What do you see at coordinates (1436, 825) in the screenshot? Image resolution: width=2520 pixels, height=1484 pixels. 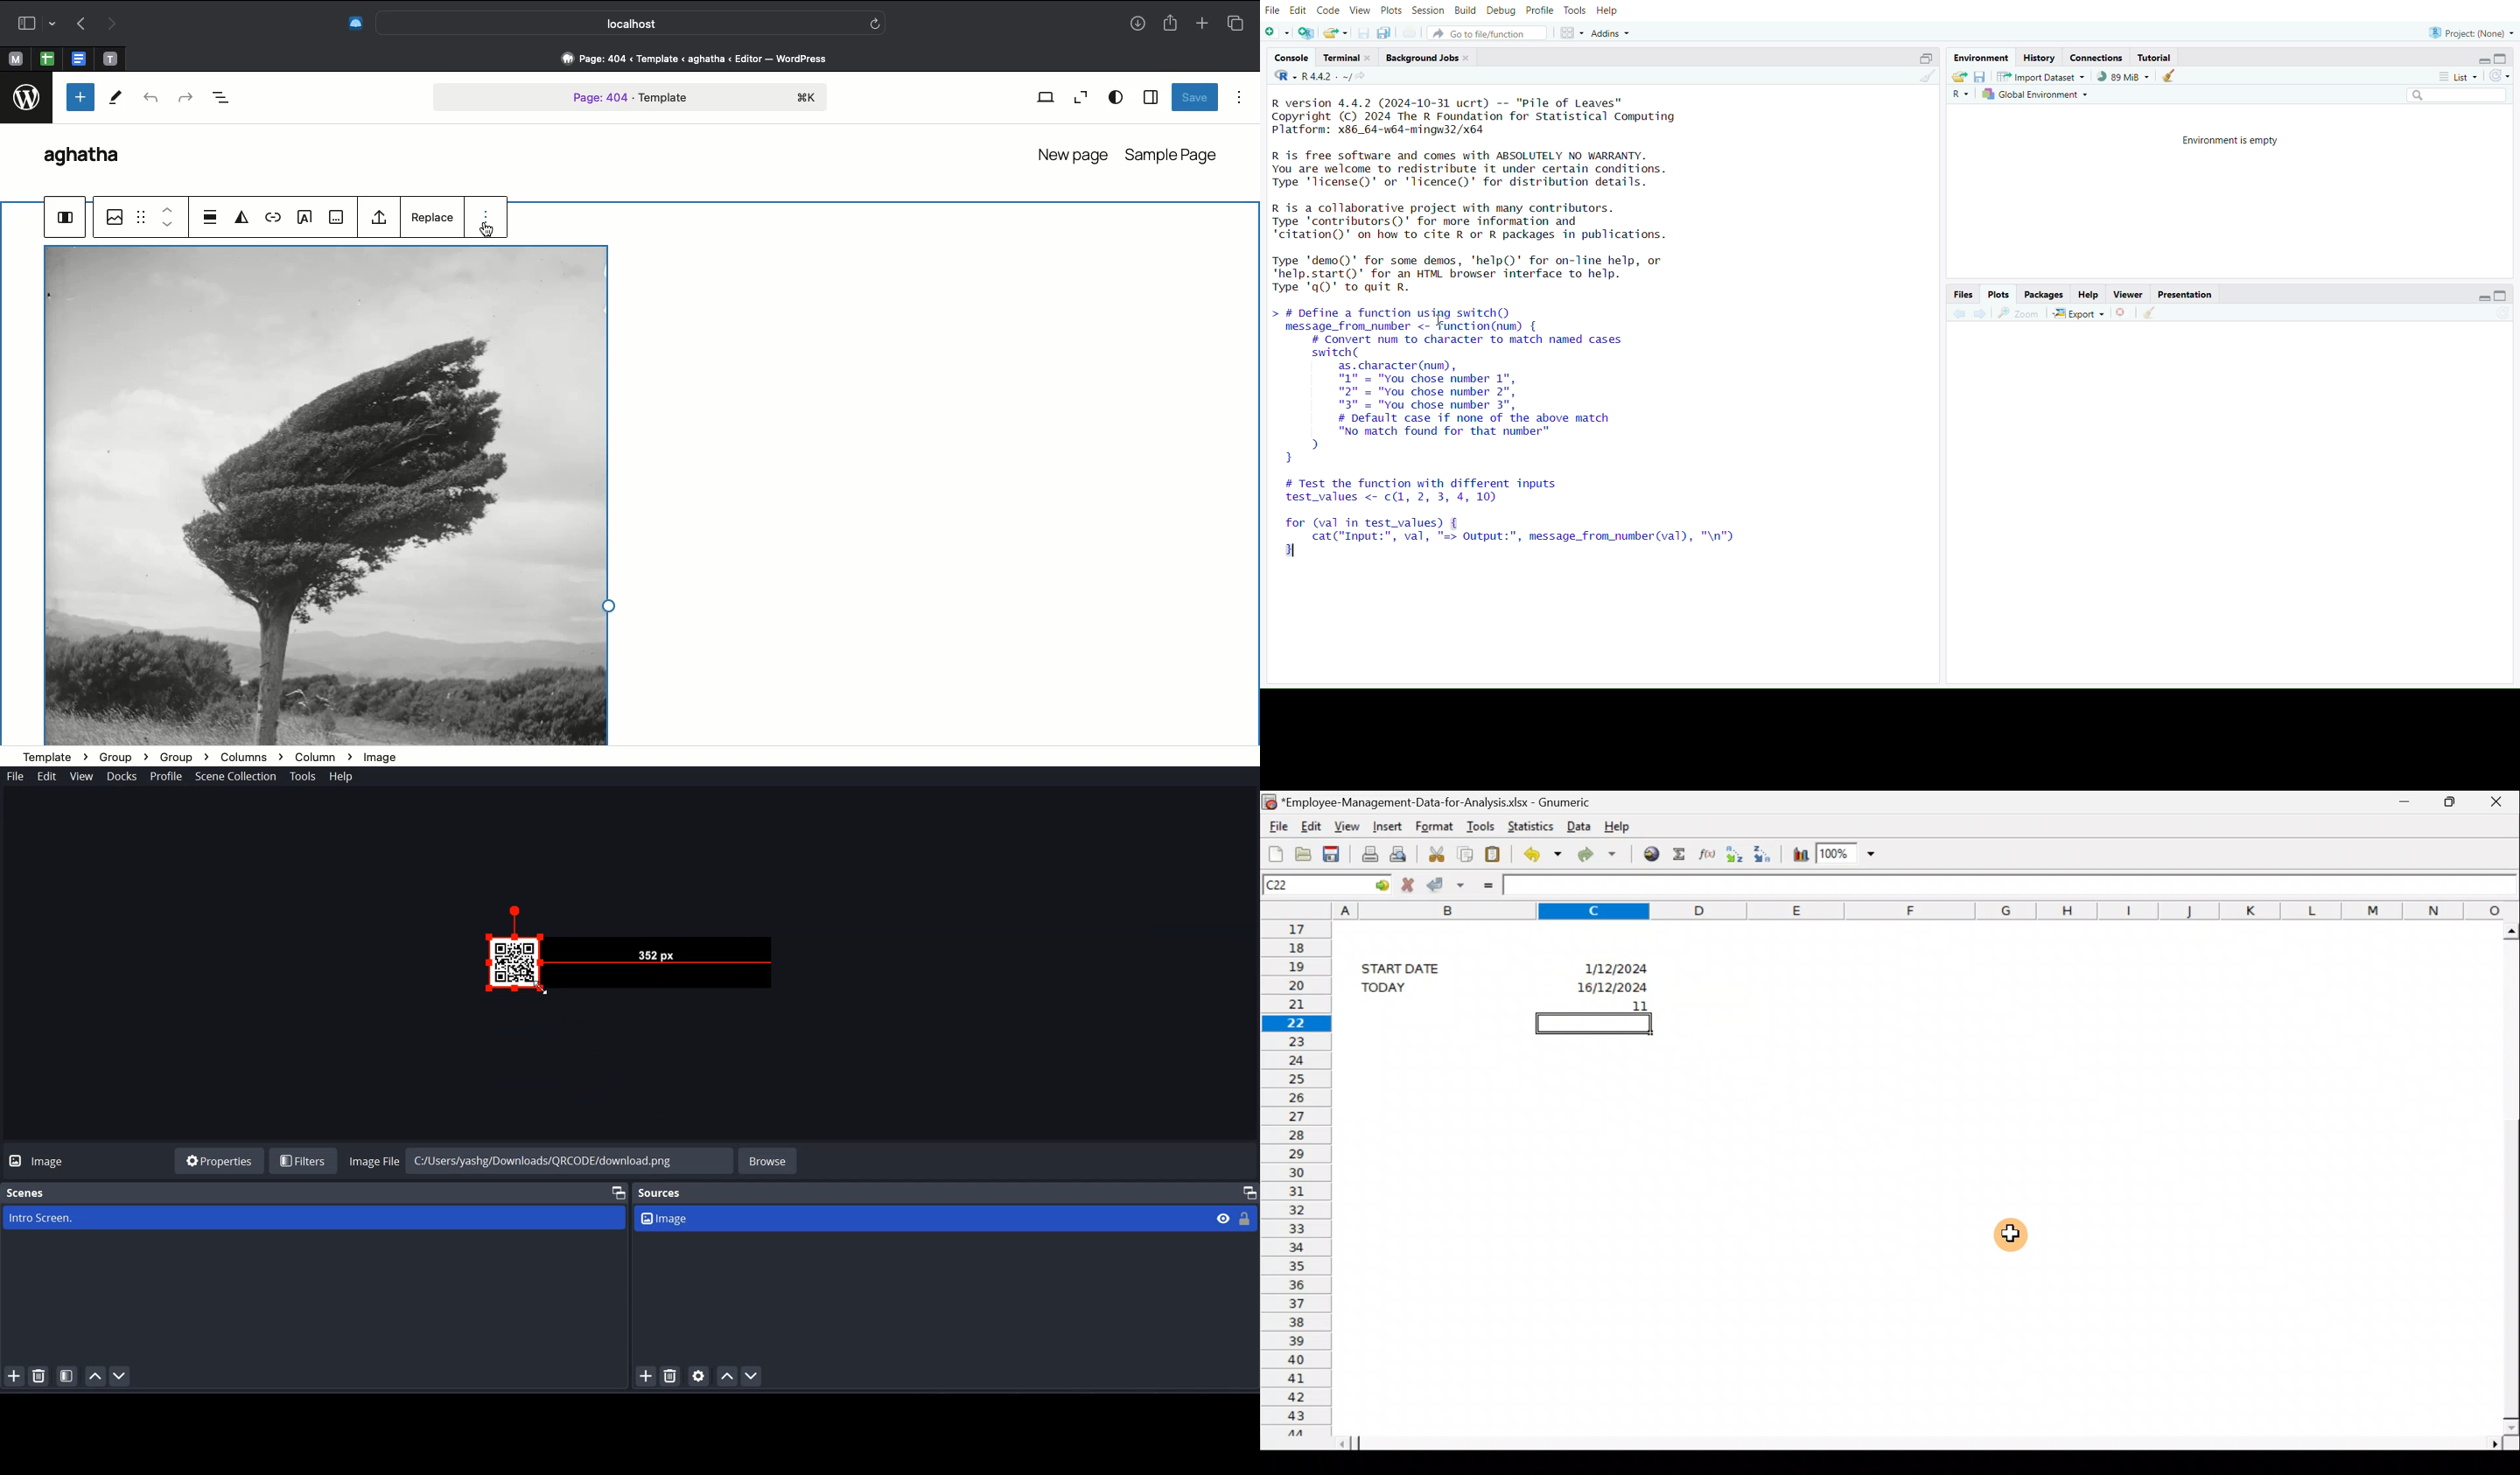 I see `Format` at bounding box center [1436, 825].